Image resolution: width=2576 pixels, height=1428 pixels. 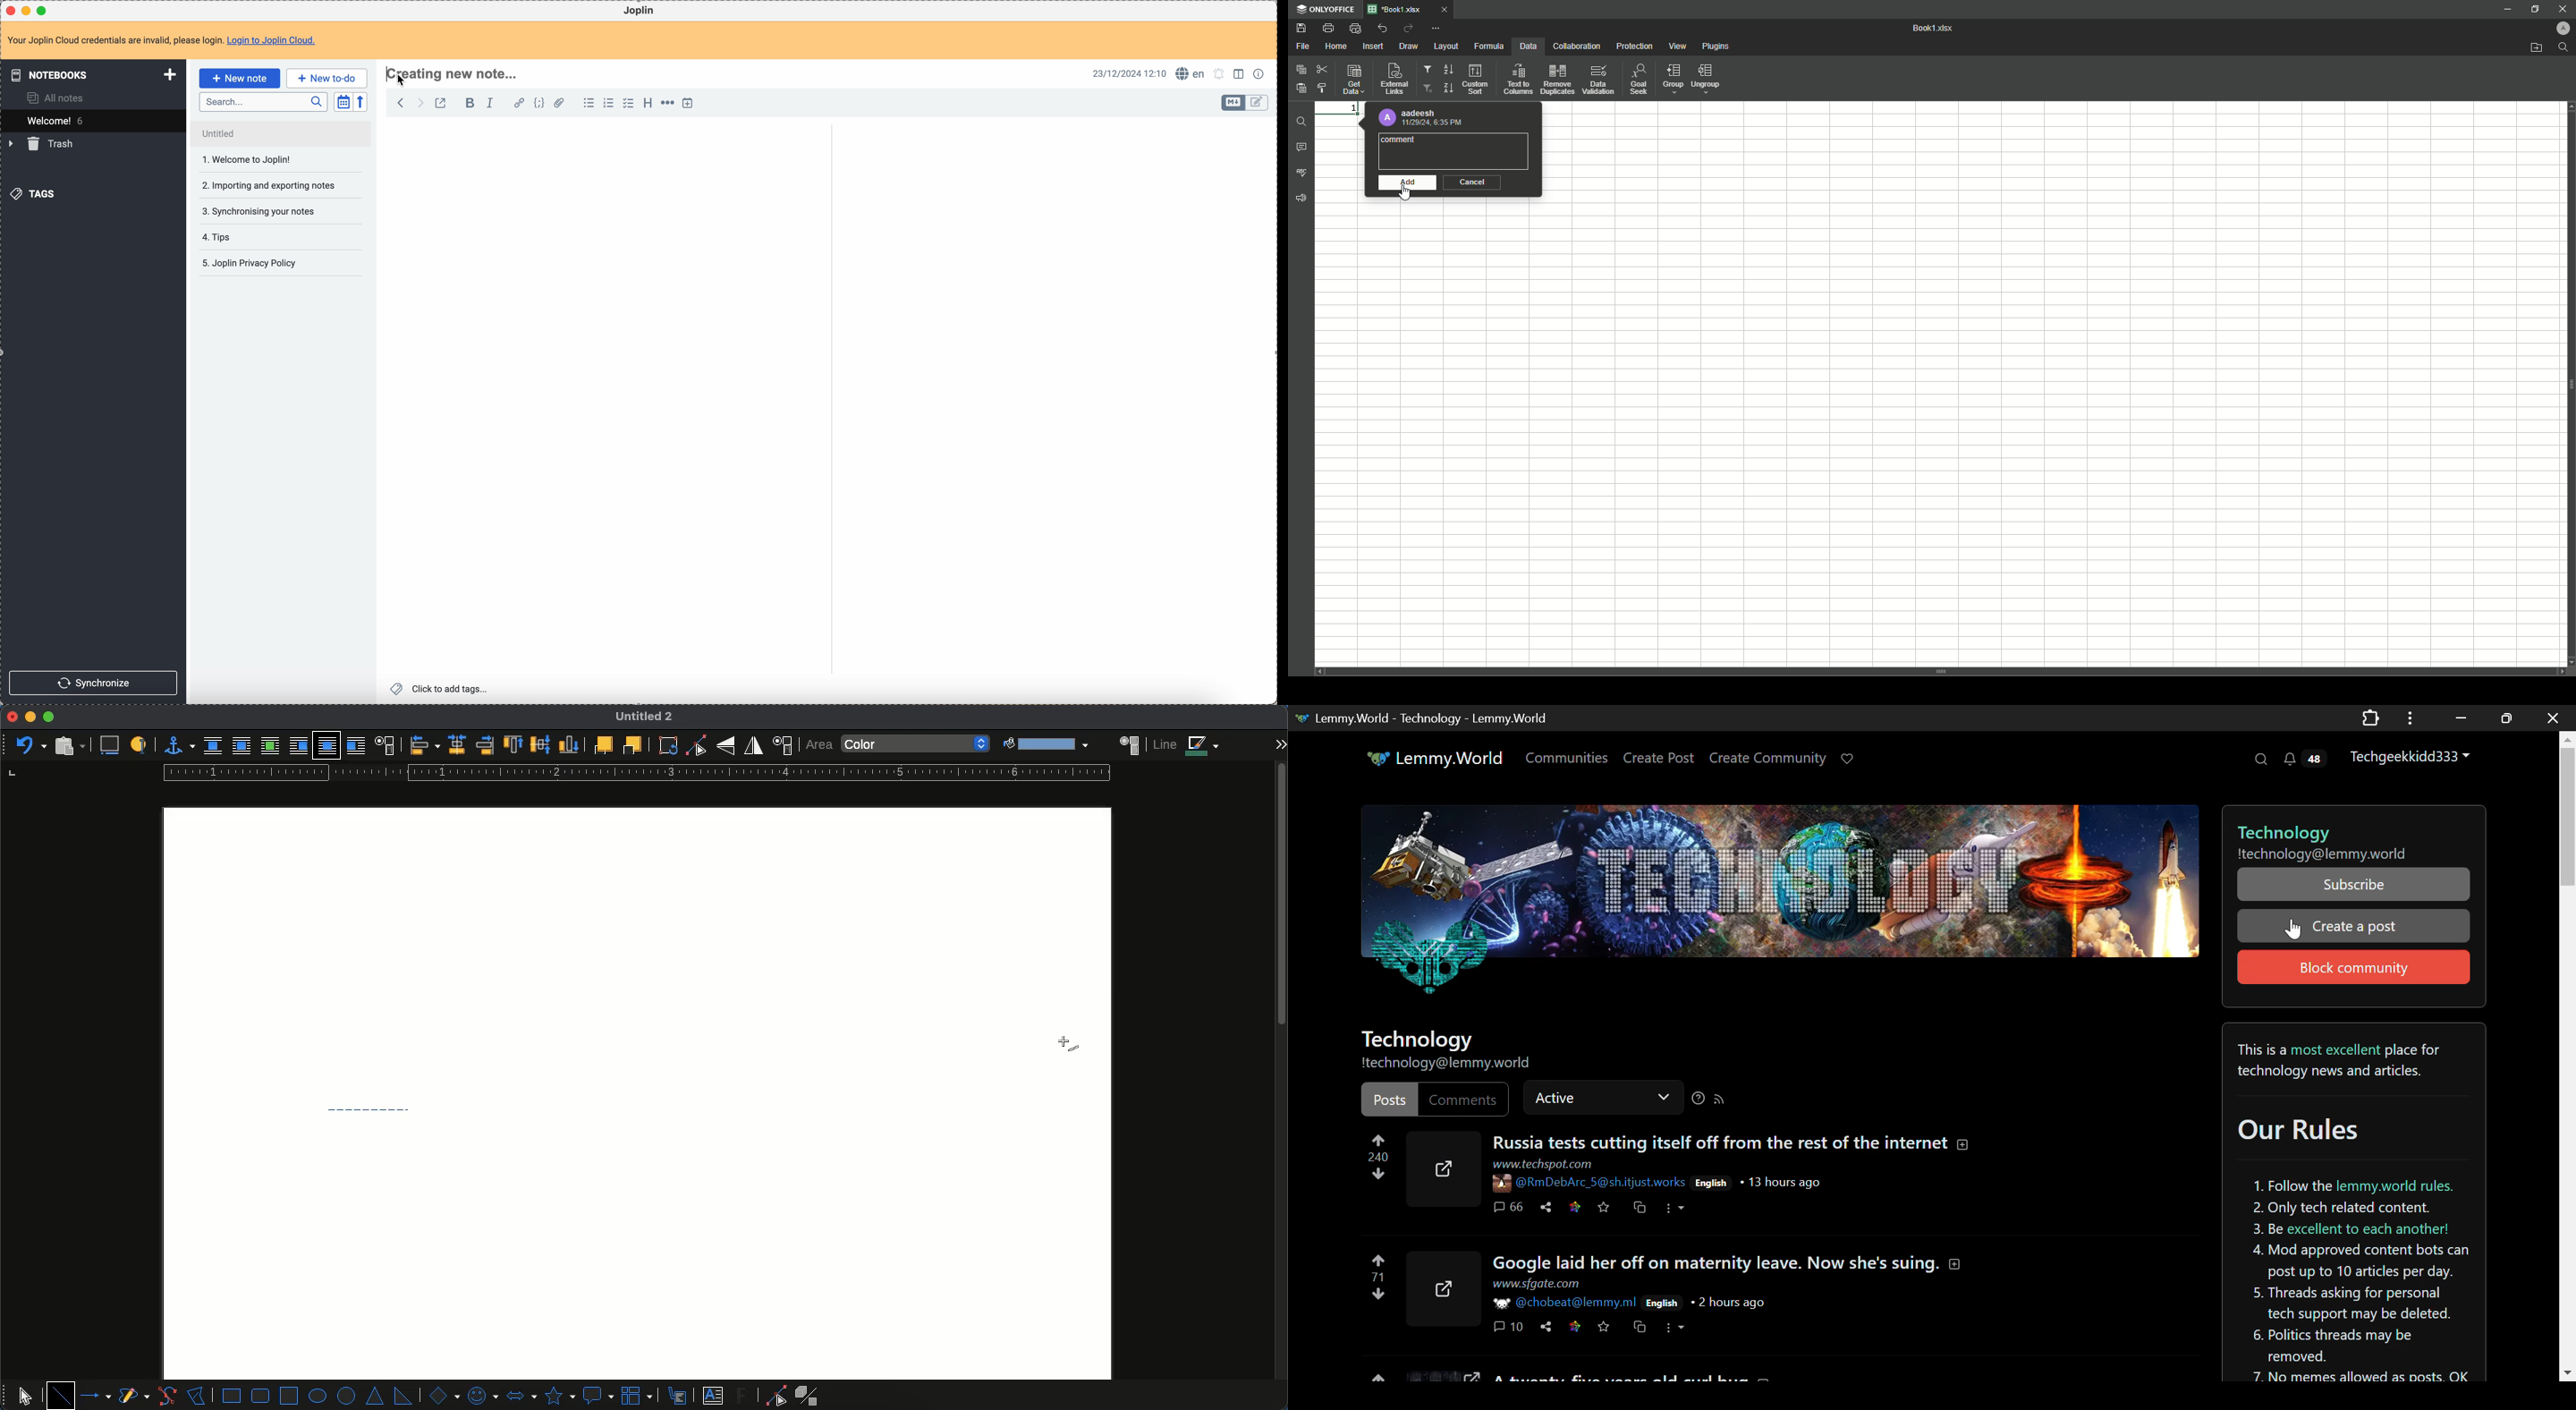 What do you see at coordinates (647, 103) in the screenshot?
I see `heading` at bounding box center [647, 103].